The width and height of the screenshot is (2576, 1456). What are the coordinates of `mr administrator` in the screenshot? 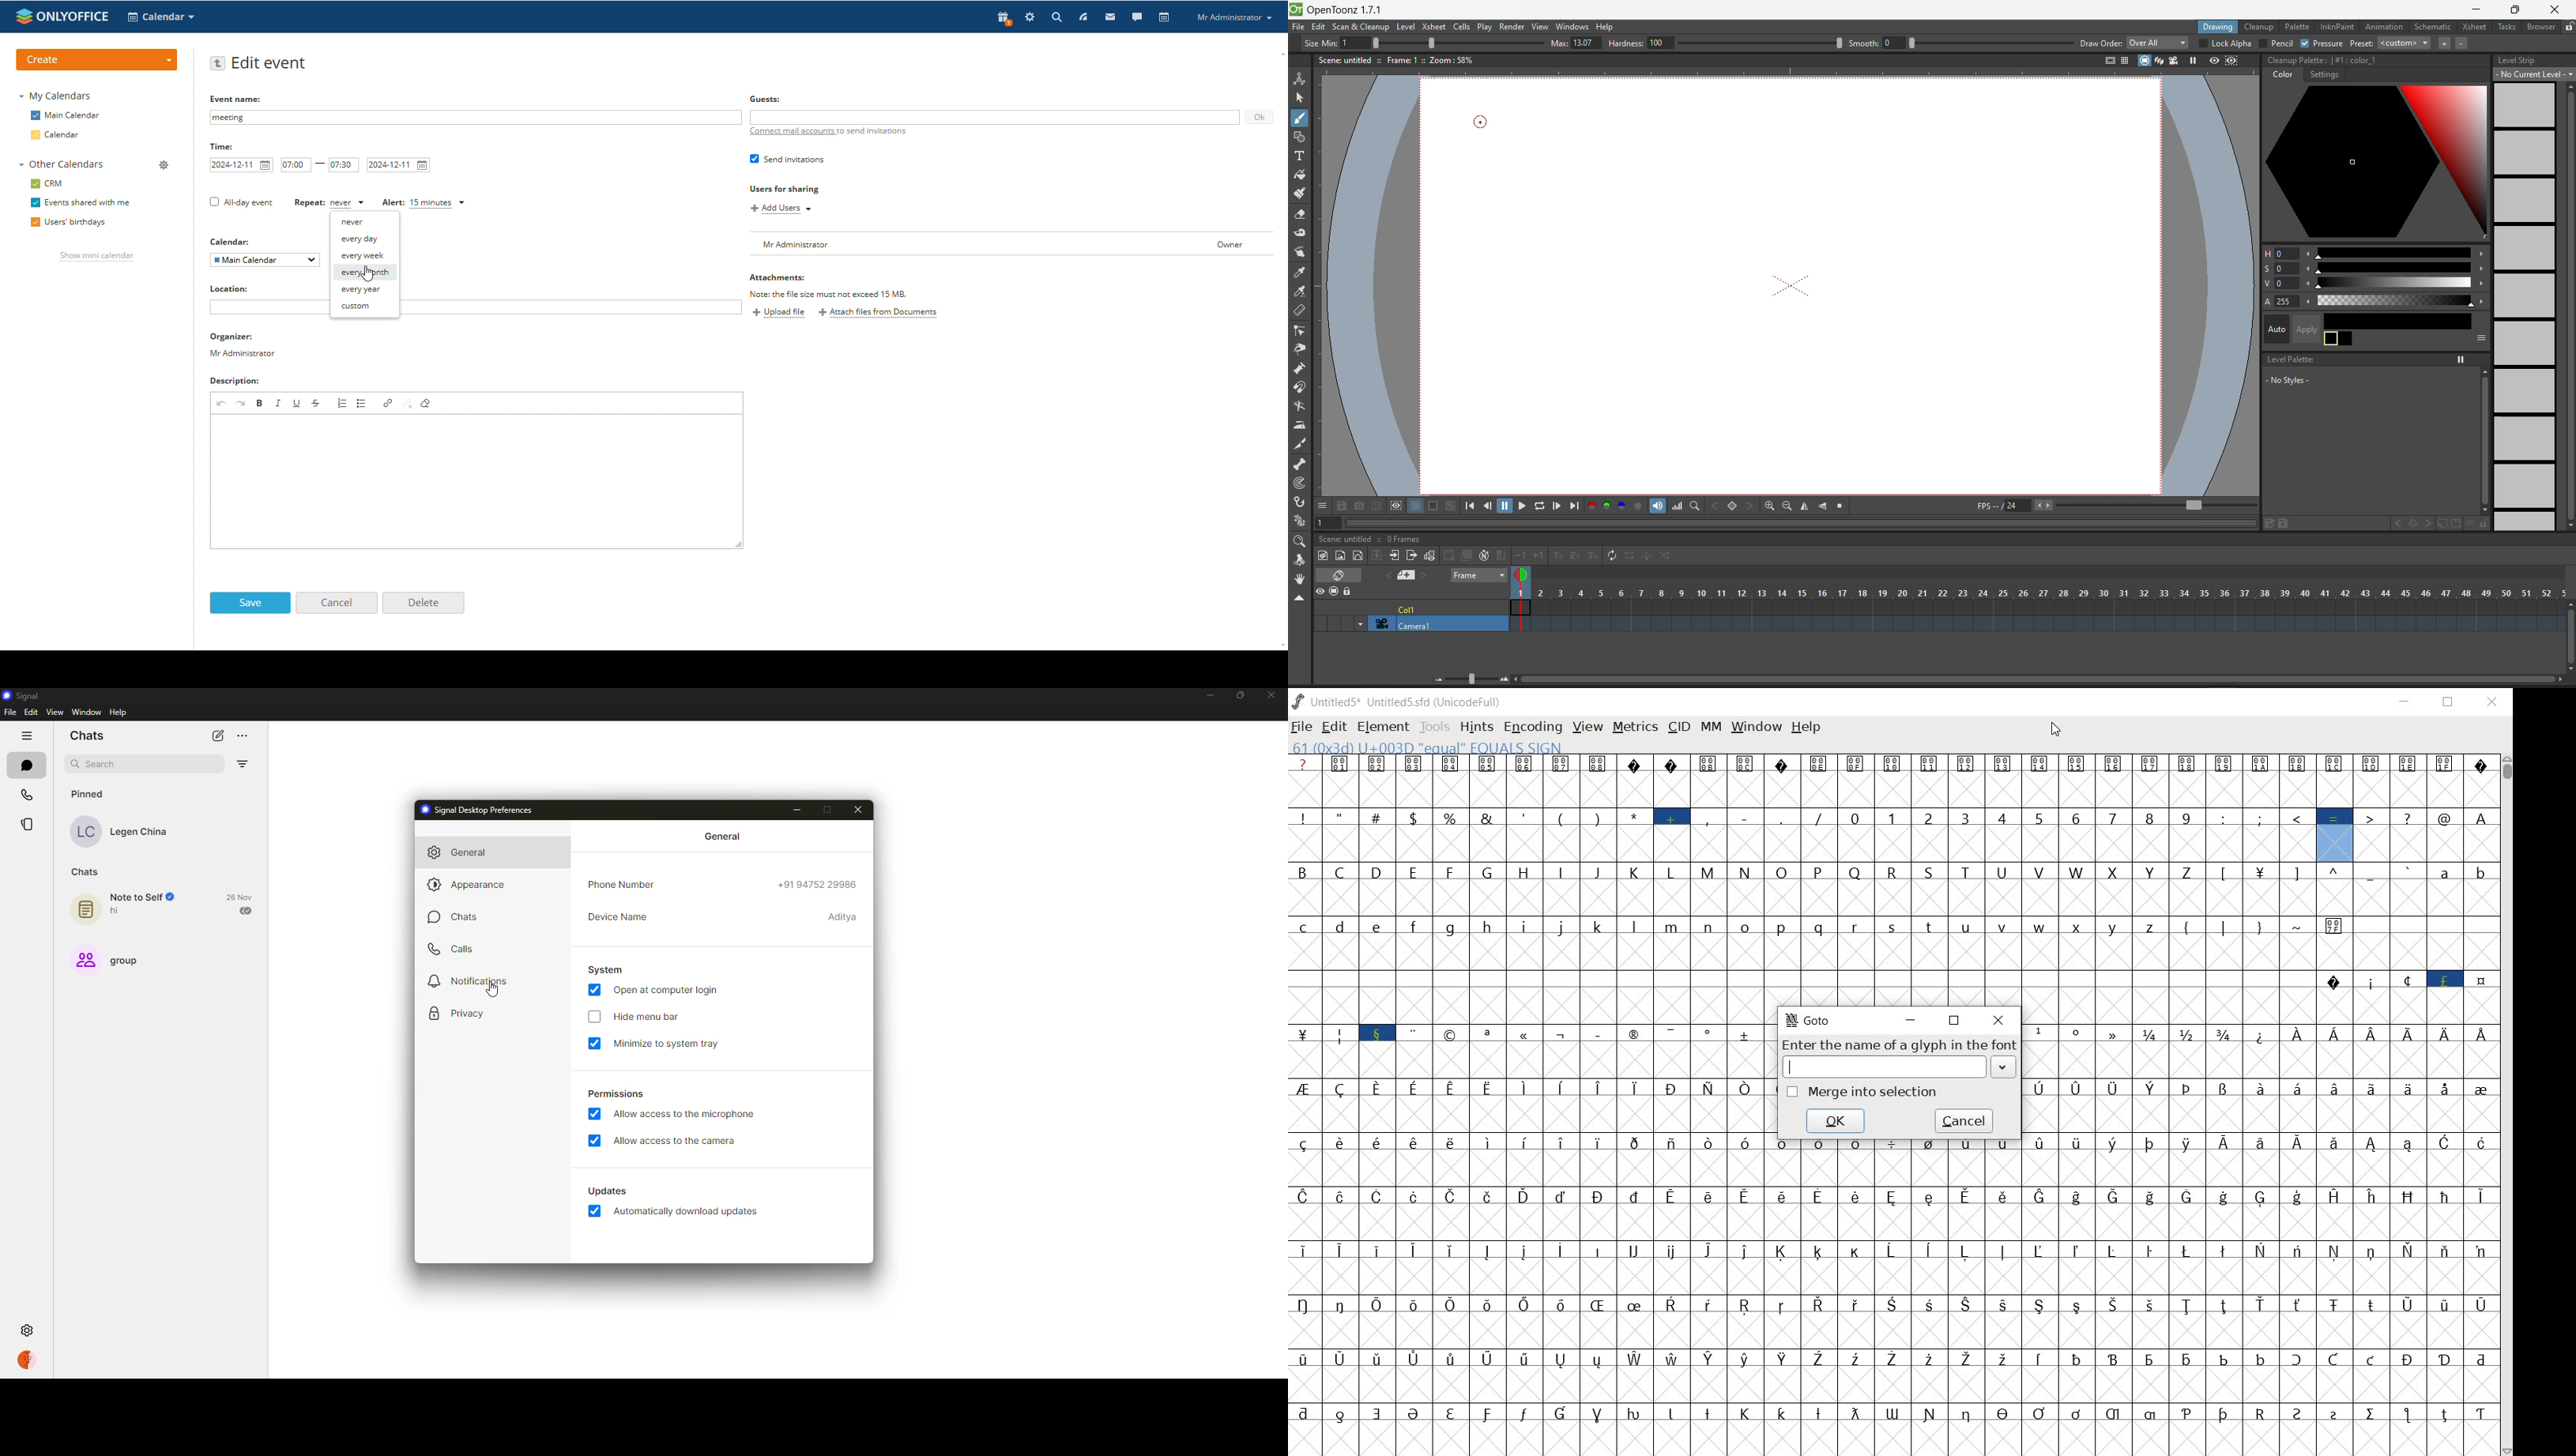 It's located at (247, 356).